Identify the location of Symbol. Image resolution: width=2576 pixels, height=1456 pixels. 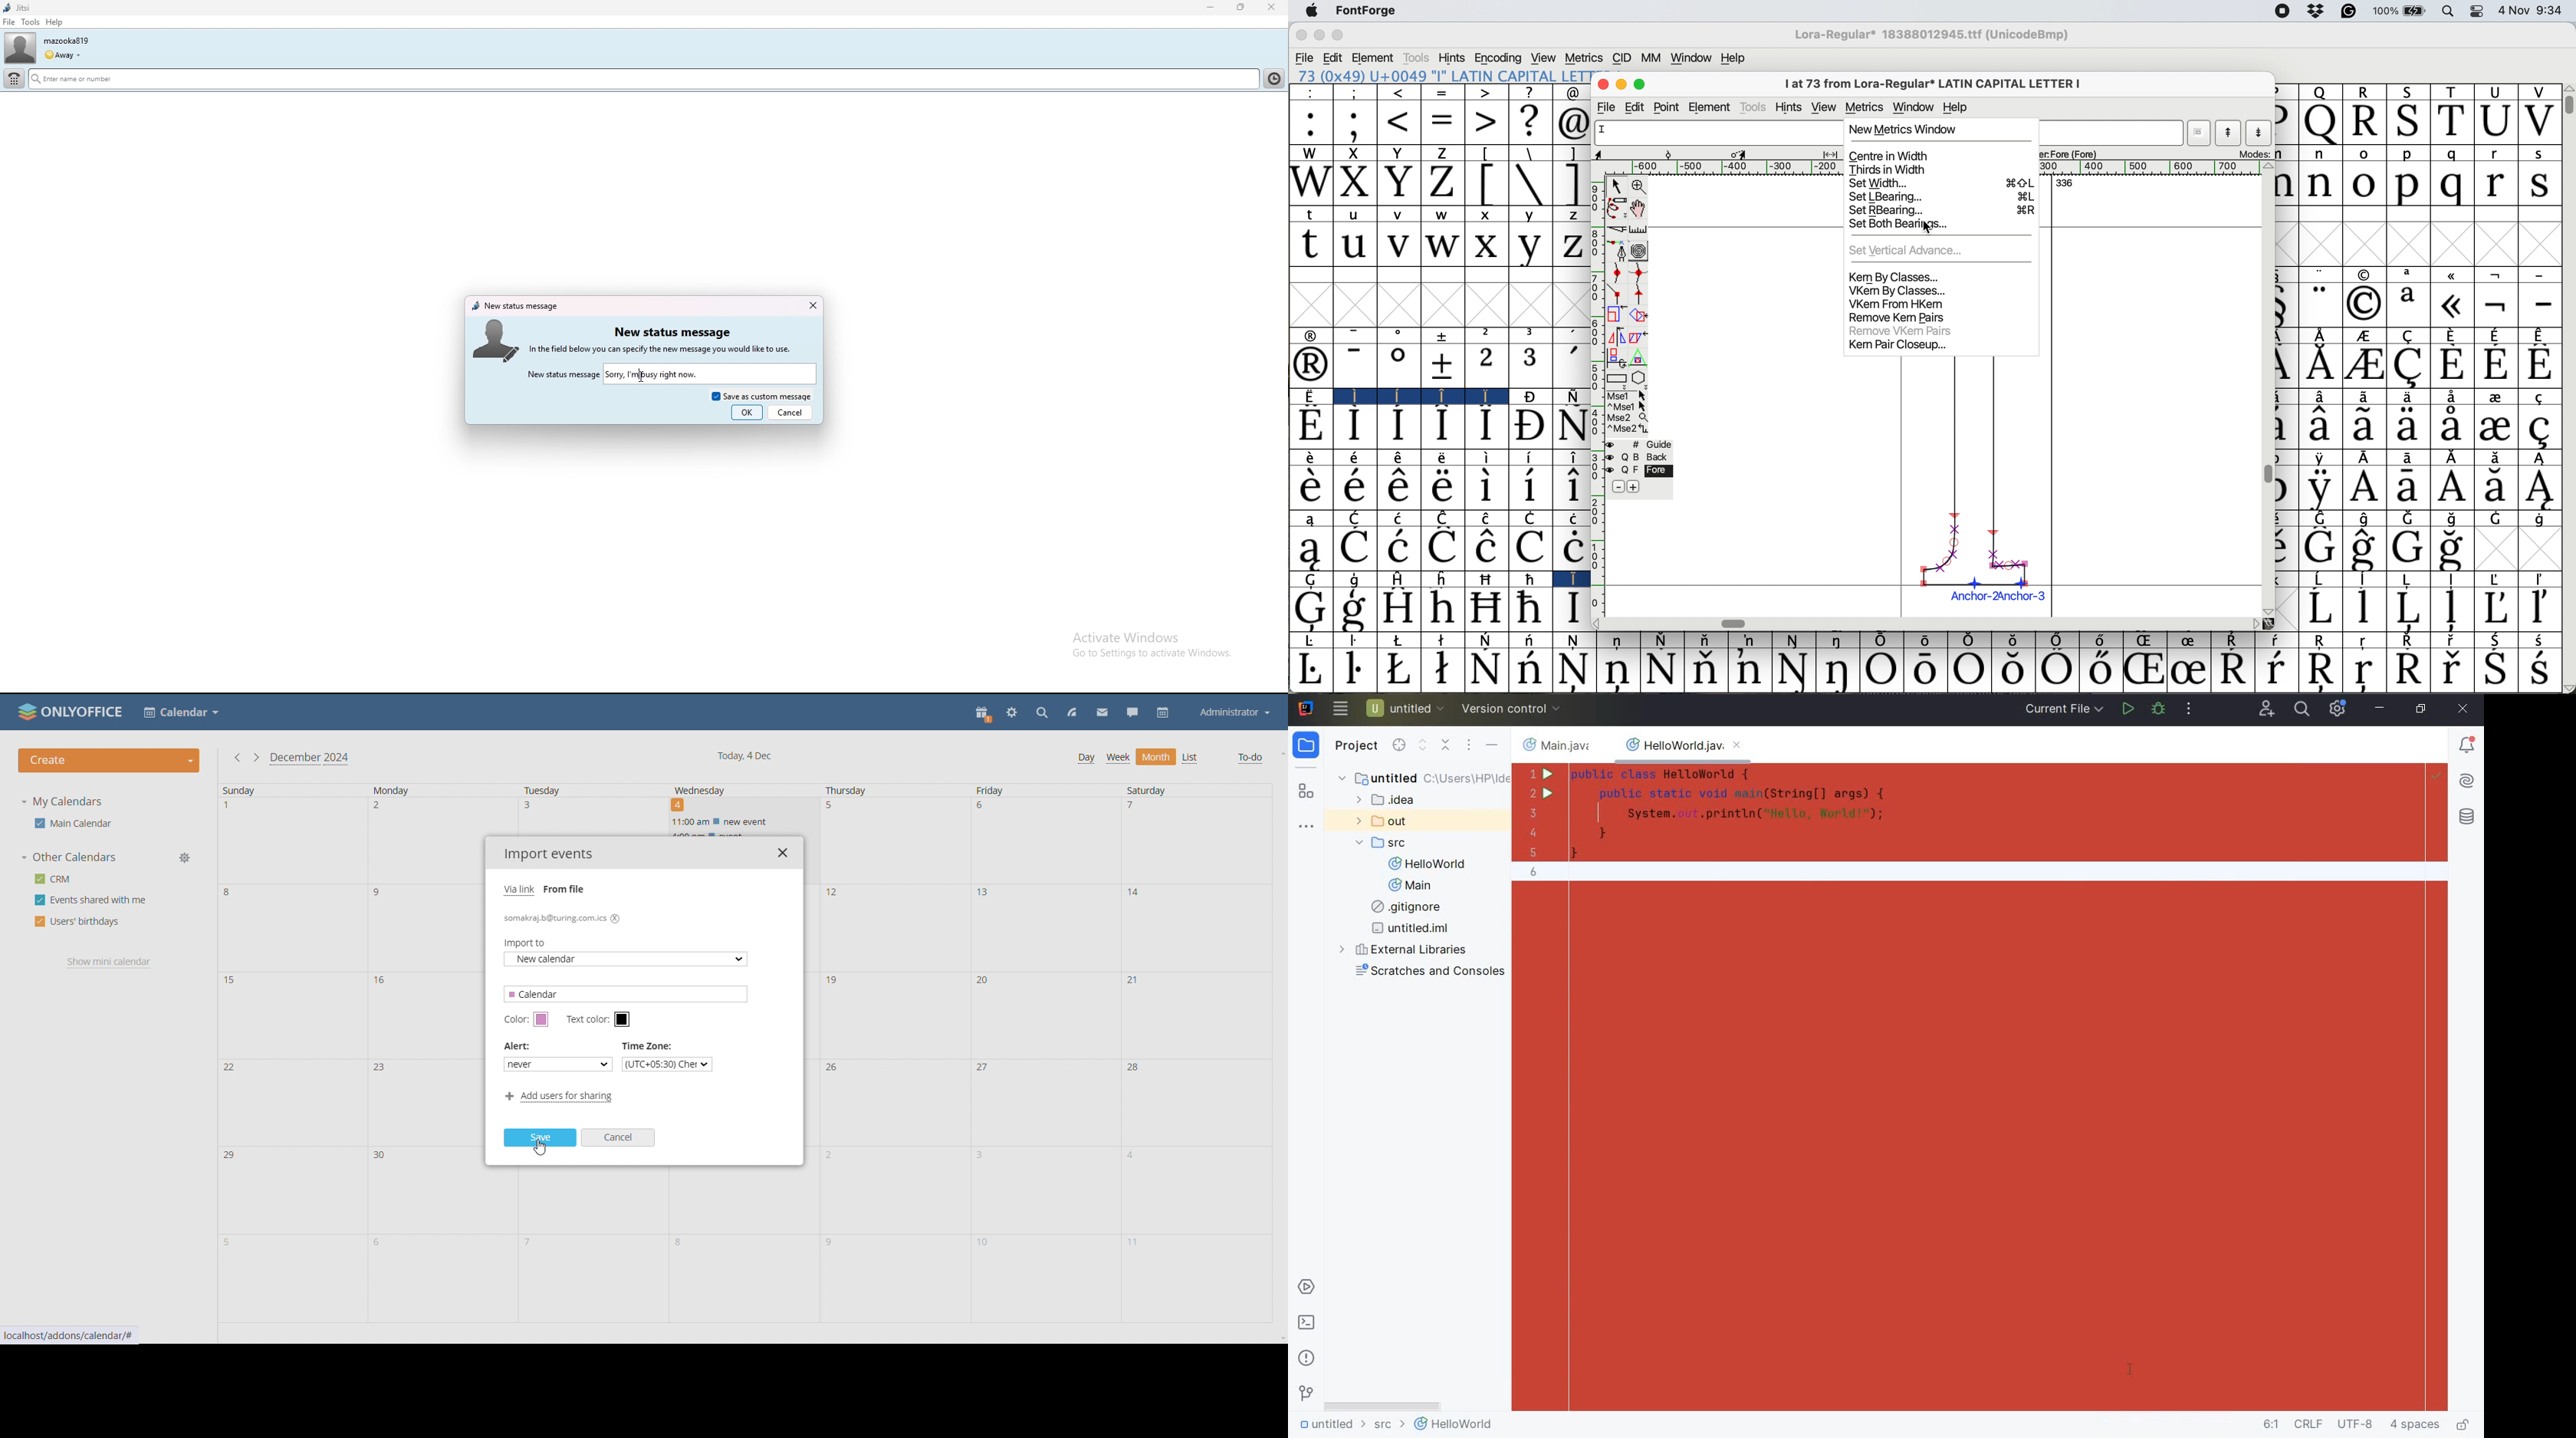
(2412, 458).